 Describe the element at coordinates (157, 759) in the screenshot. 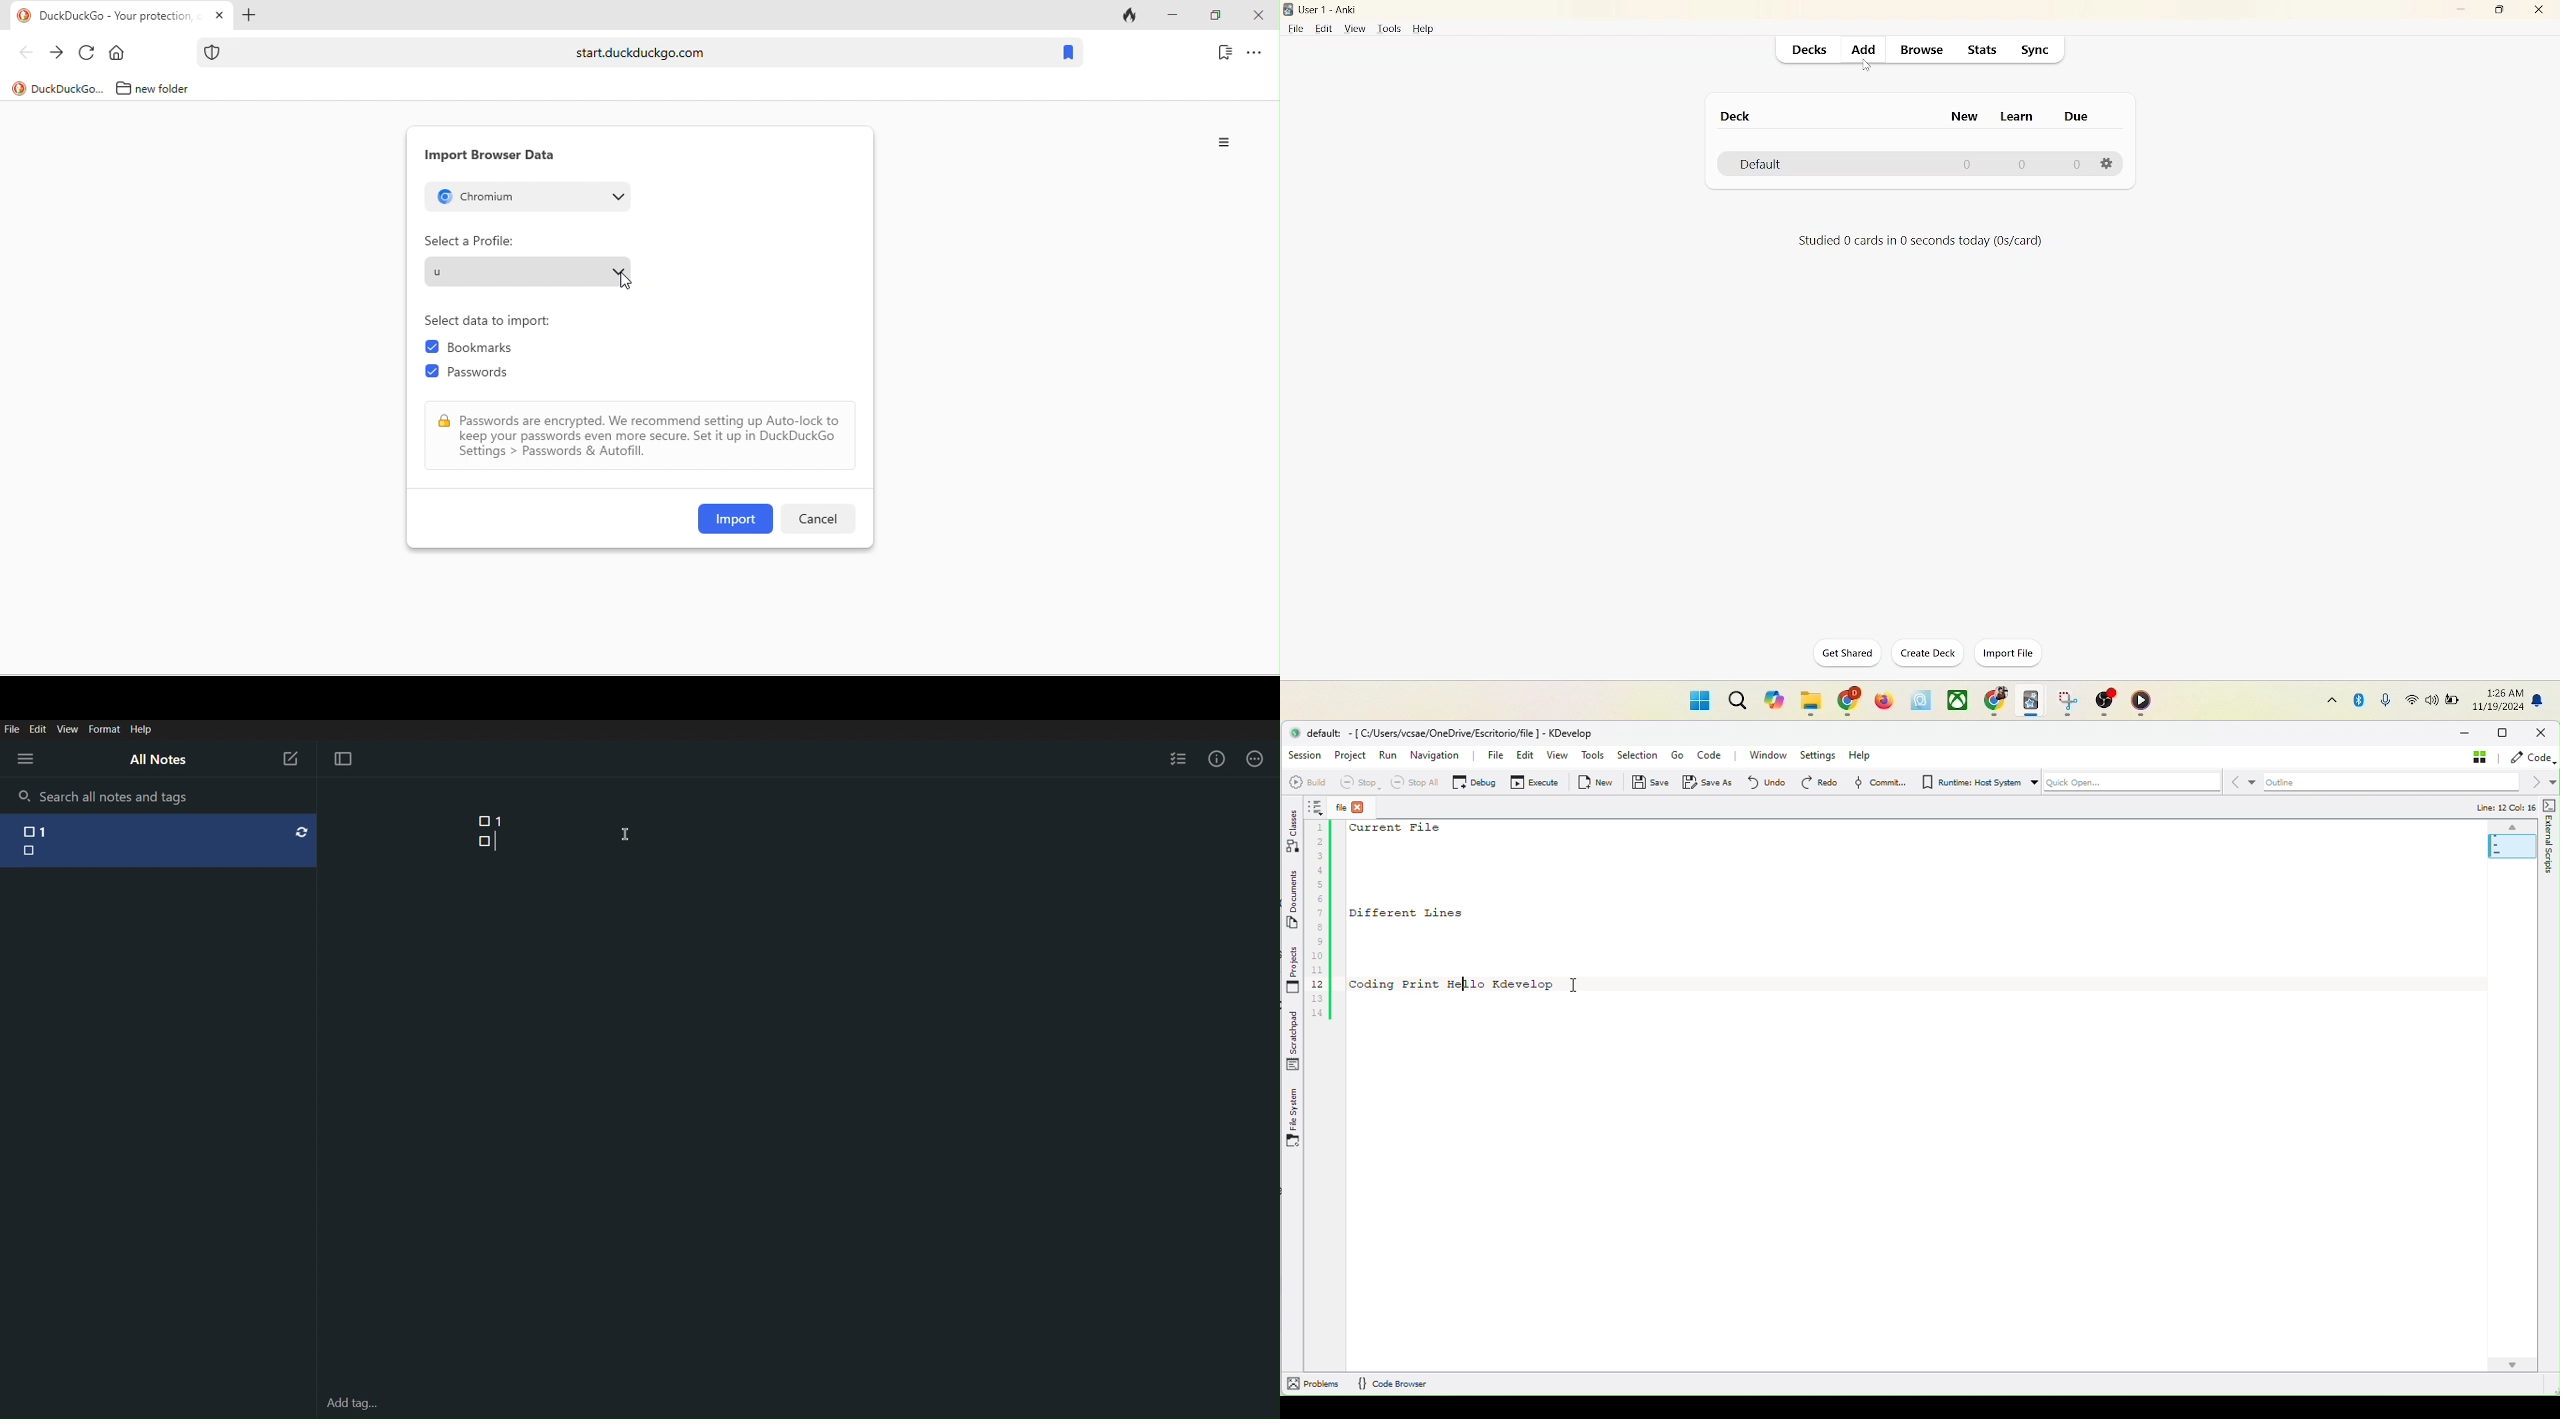

I see `All Notes` at that location.